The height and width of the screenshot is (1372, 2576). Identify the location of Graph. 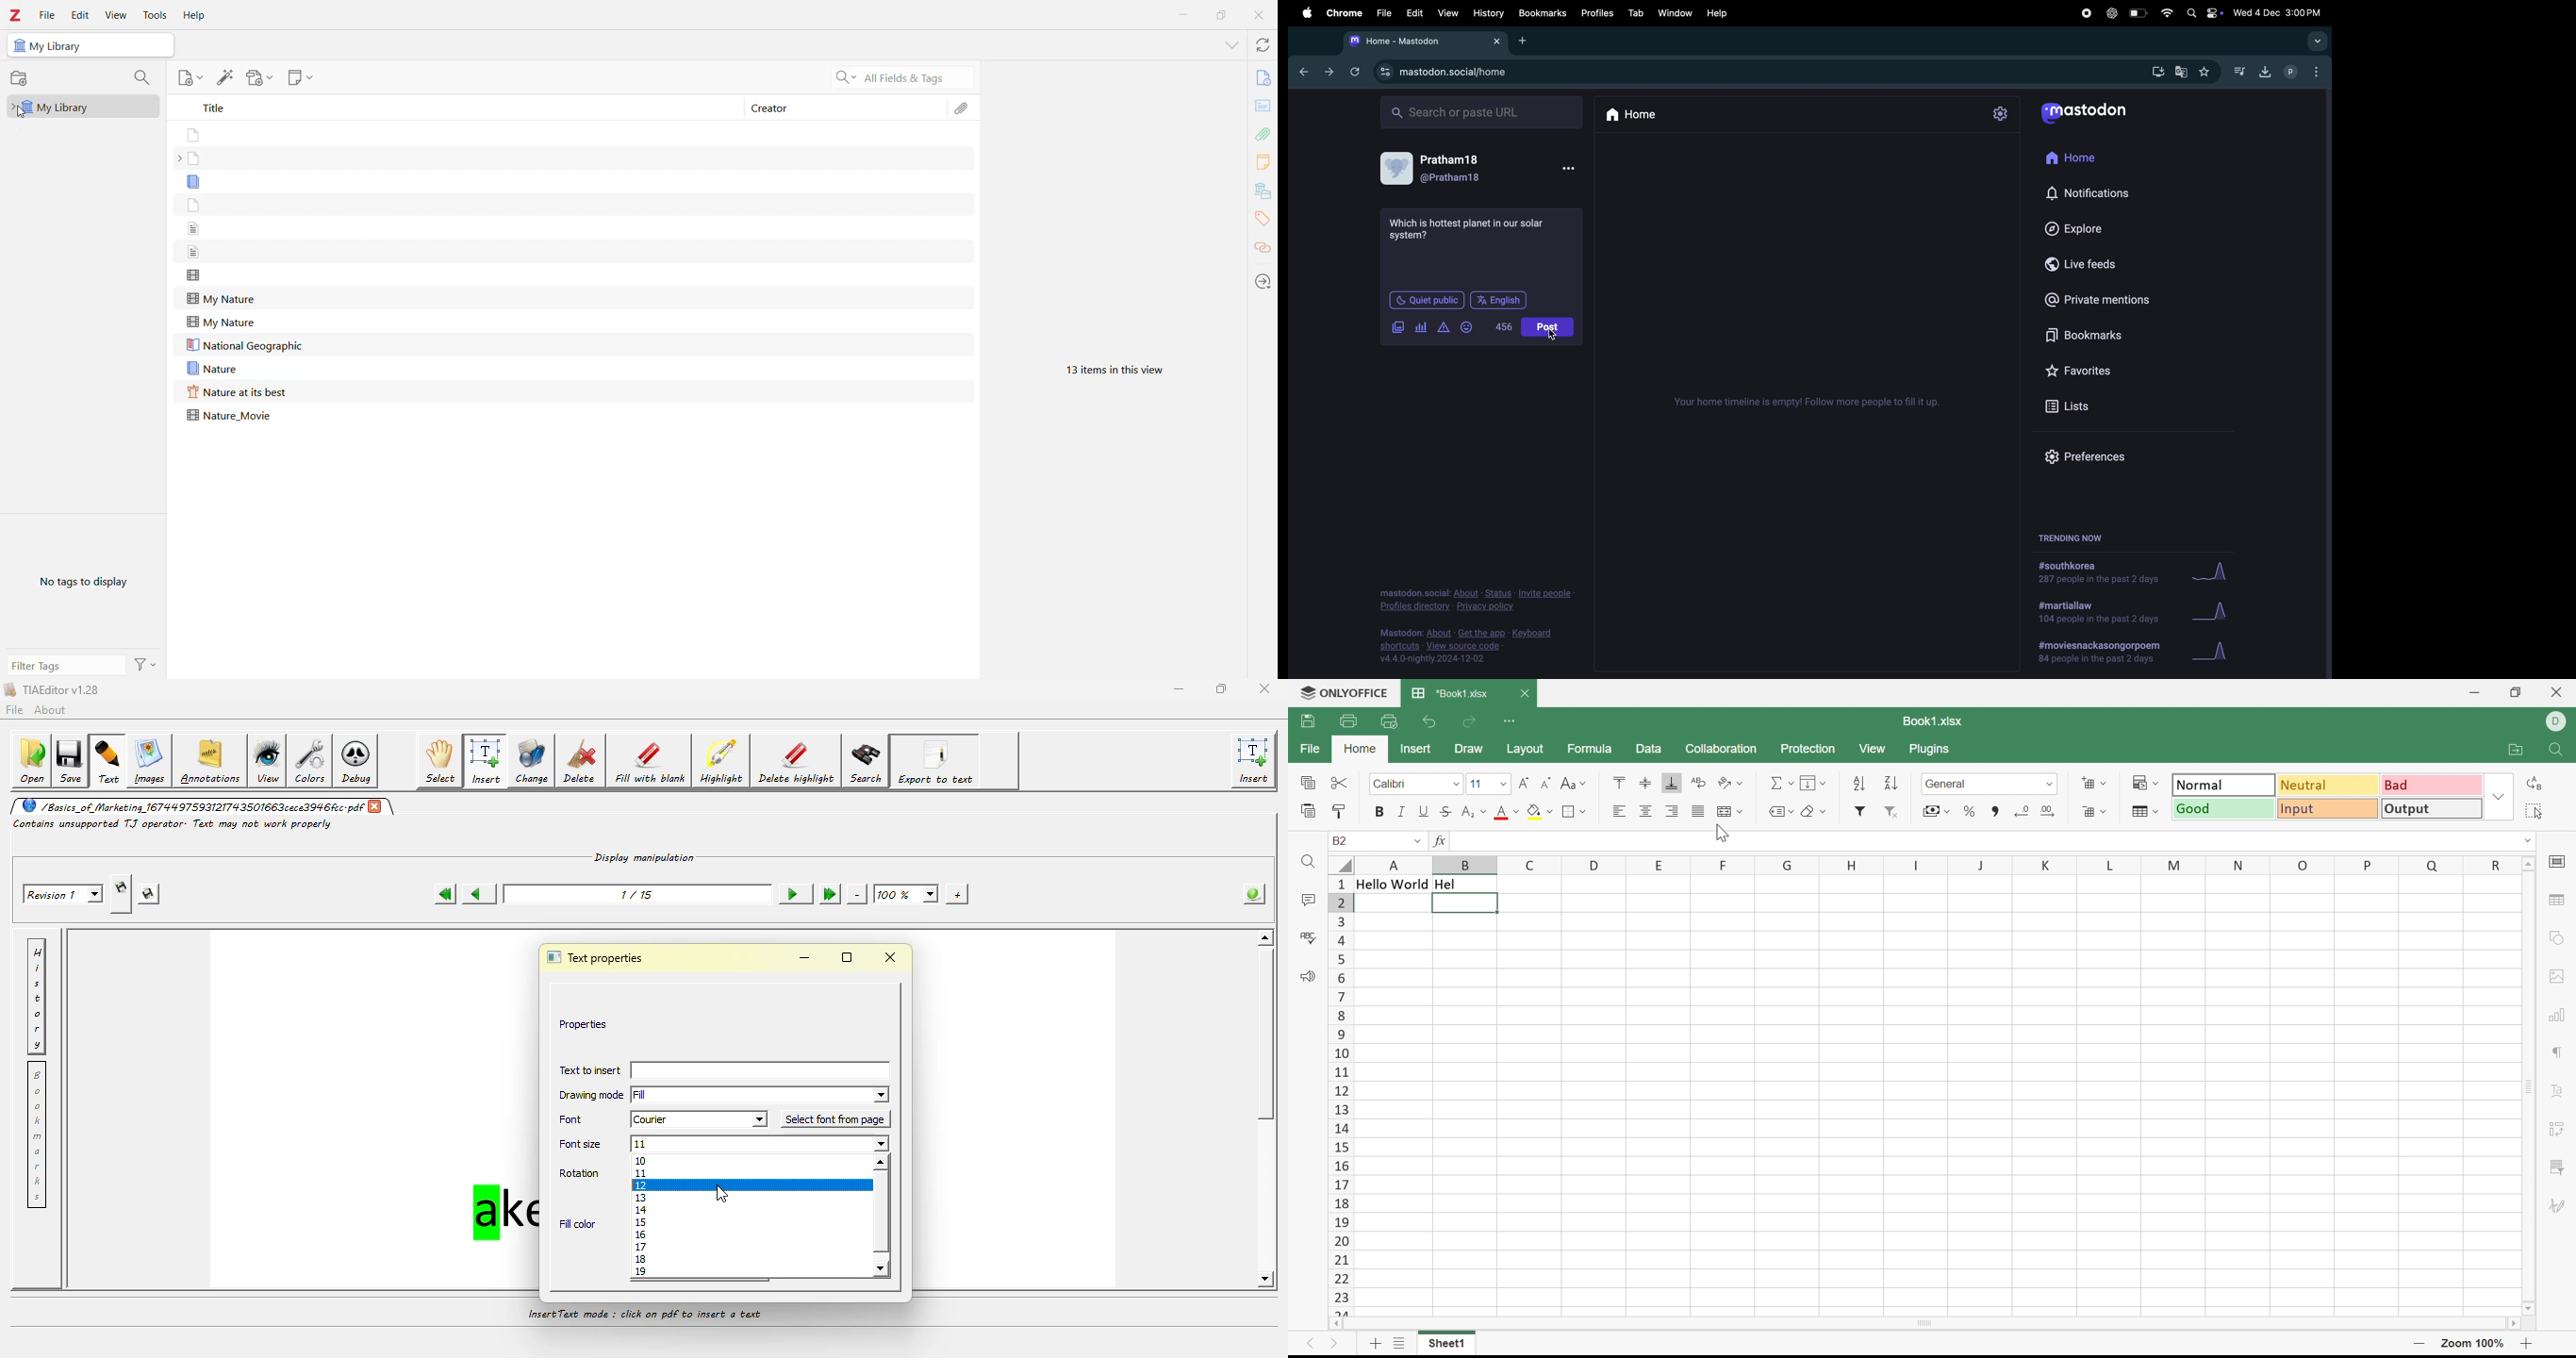
(2212, 651).